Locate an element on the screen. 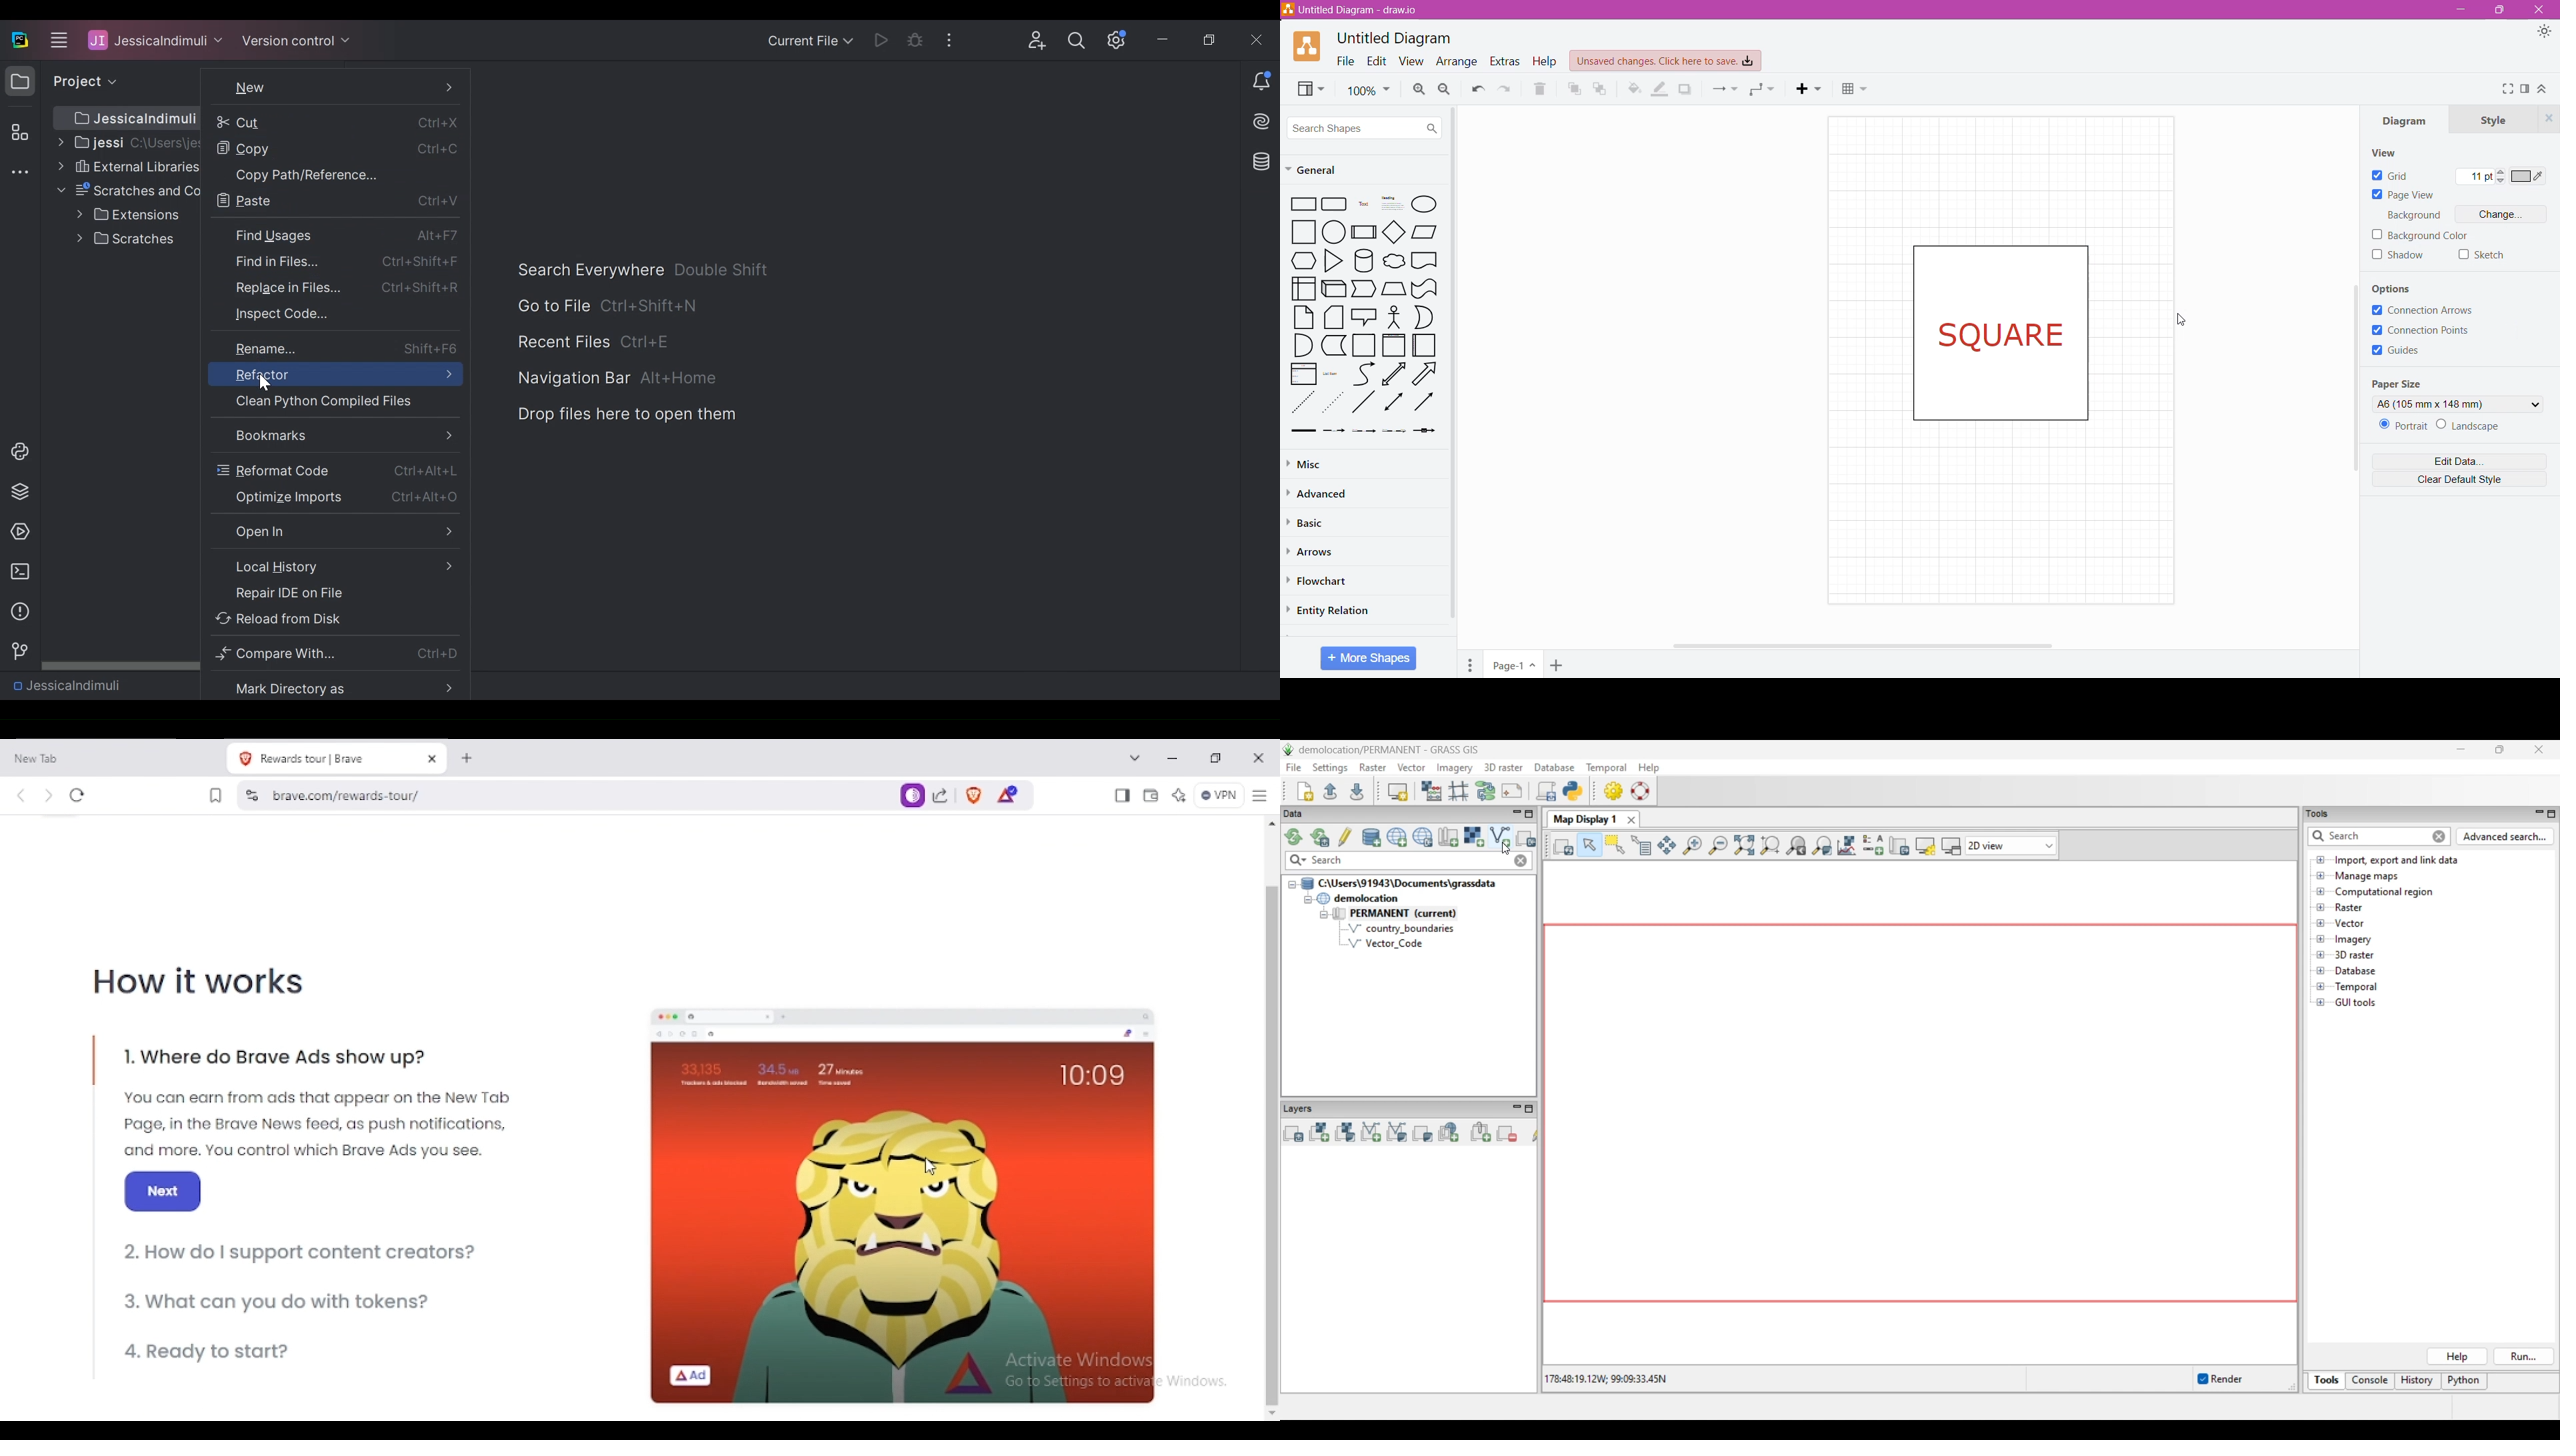  Style is located at coordinates (2494, 121).